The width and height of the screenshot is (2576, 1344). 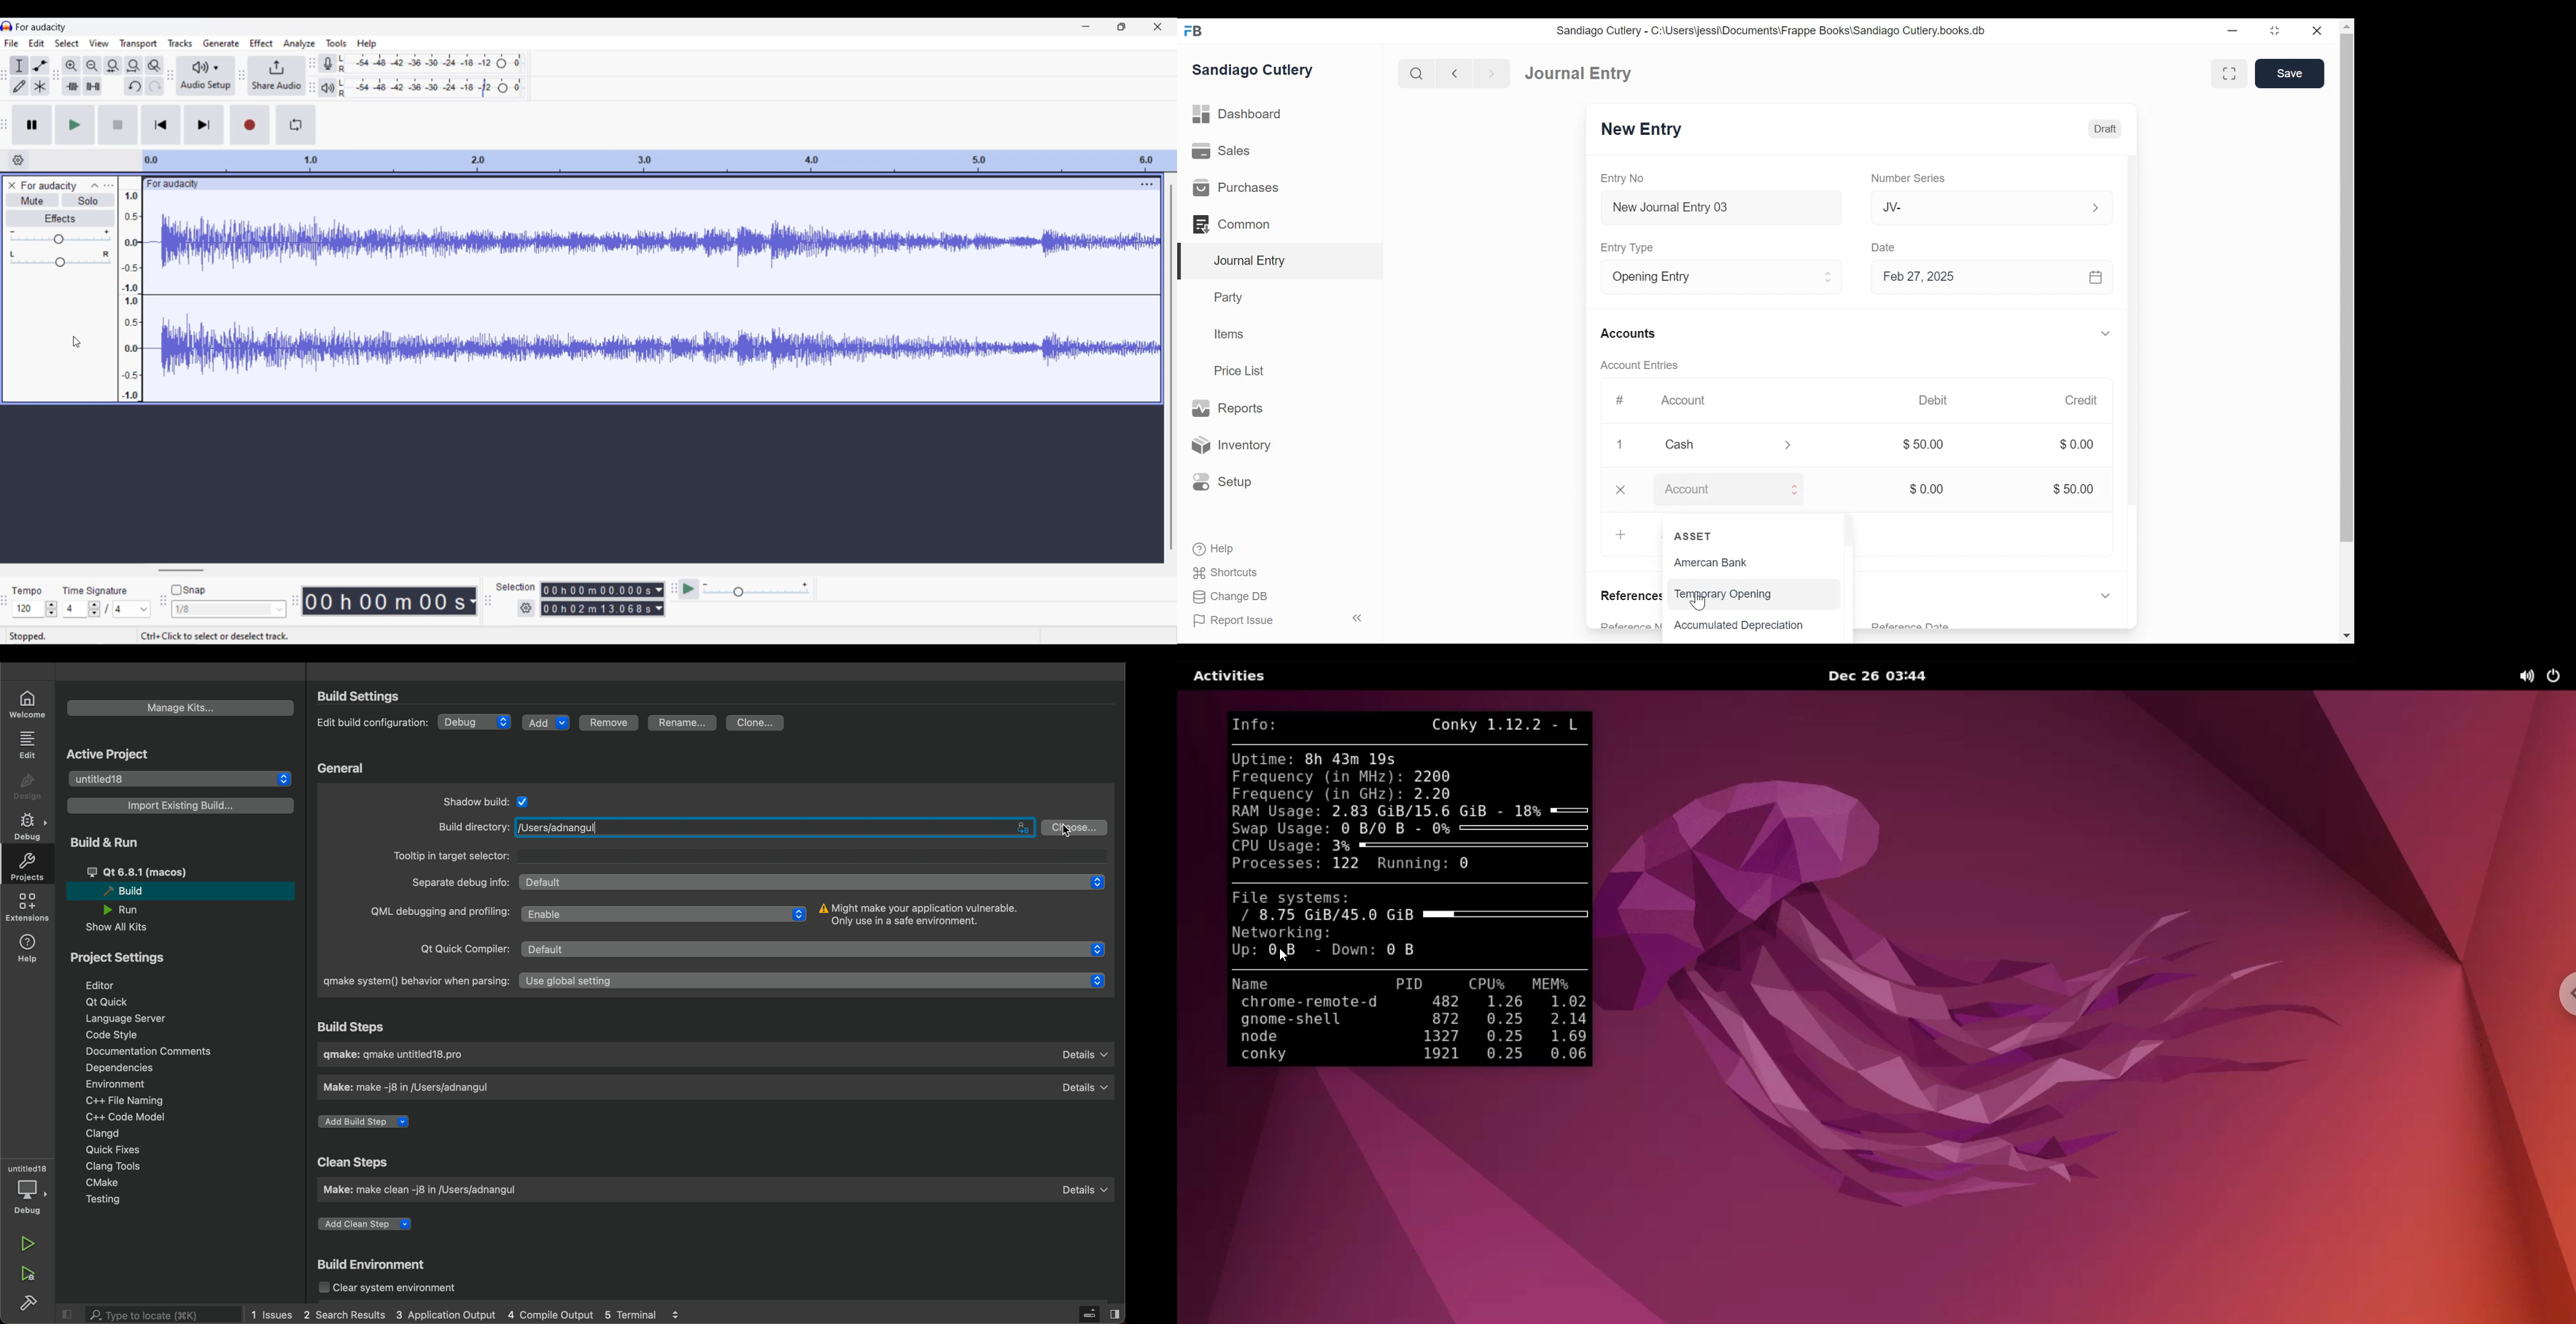 I want to click on Restore, so click(x=2279, y=30).